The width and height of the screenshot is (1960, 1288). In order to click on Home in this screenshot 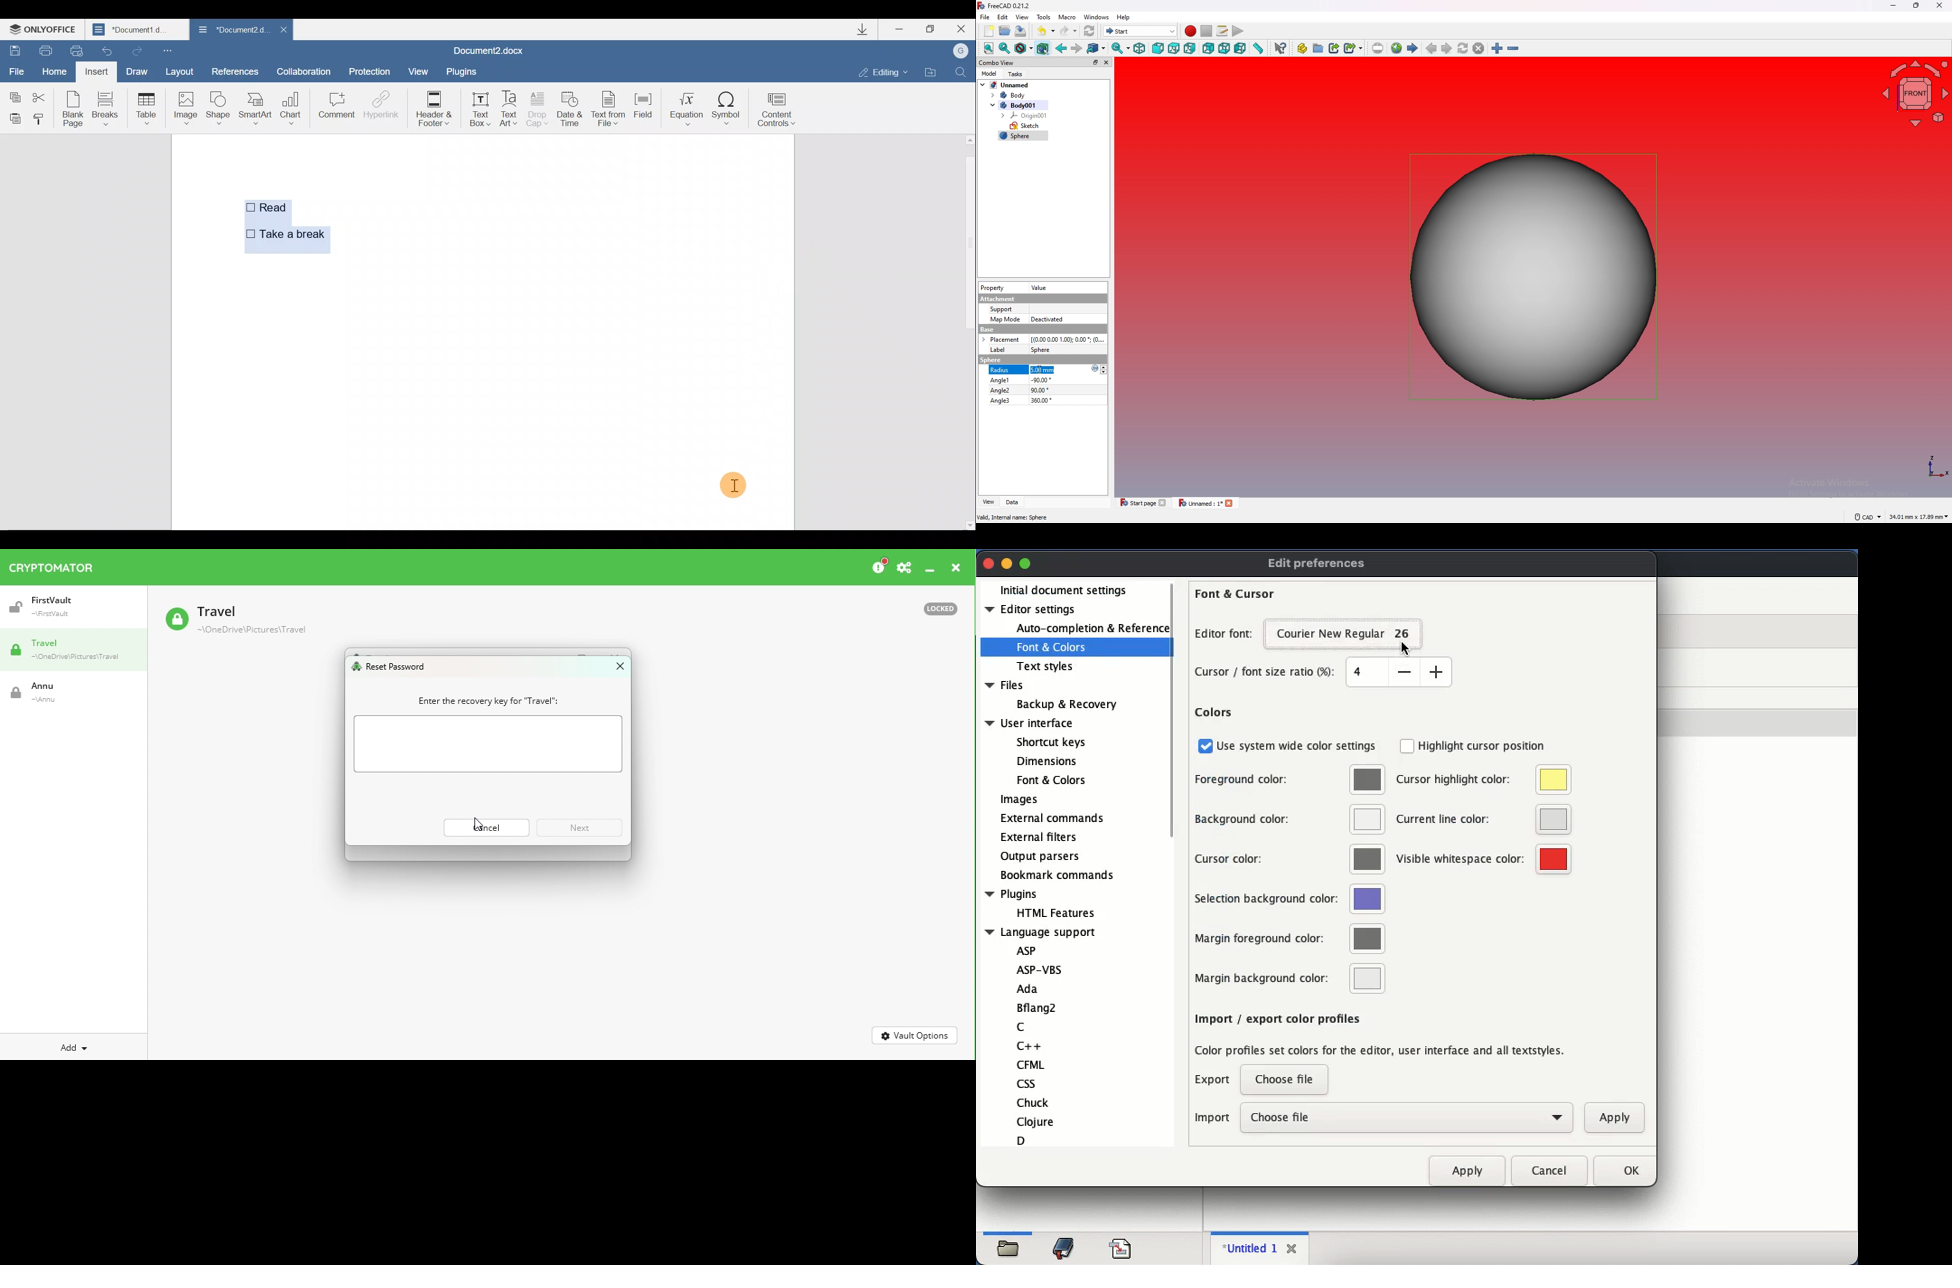, I will do `click(52, 69)`.